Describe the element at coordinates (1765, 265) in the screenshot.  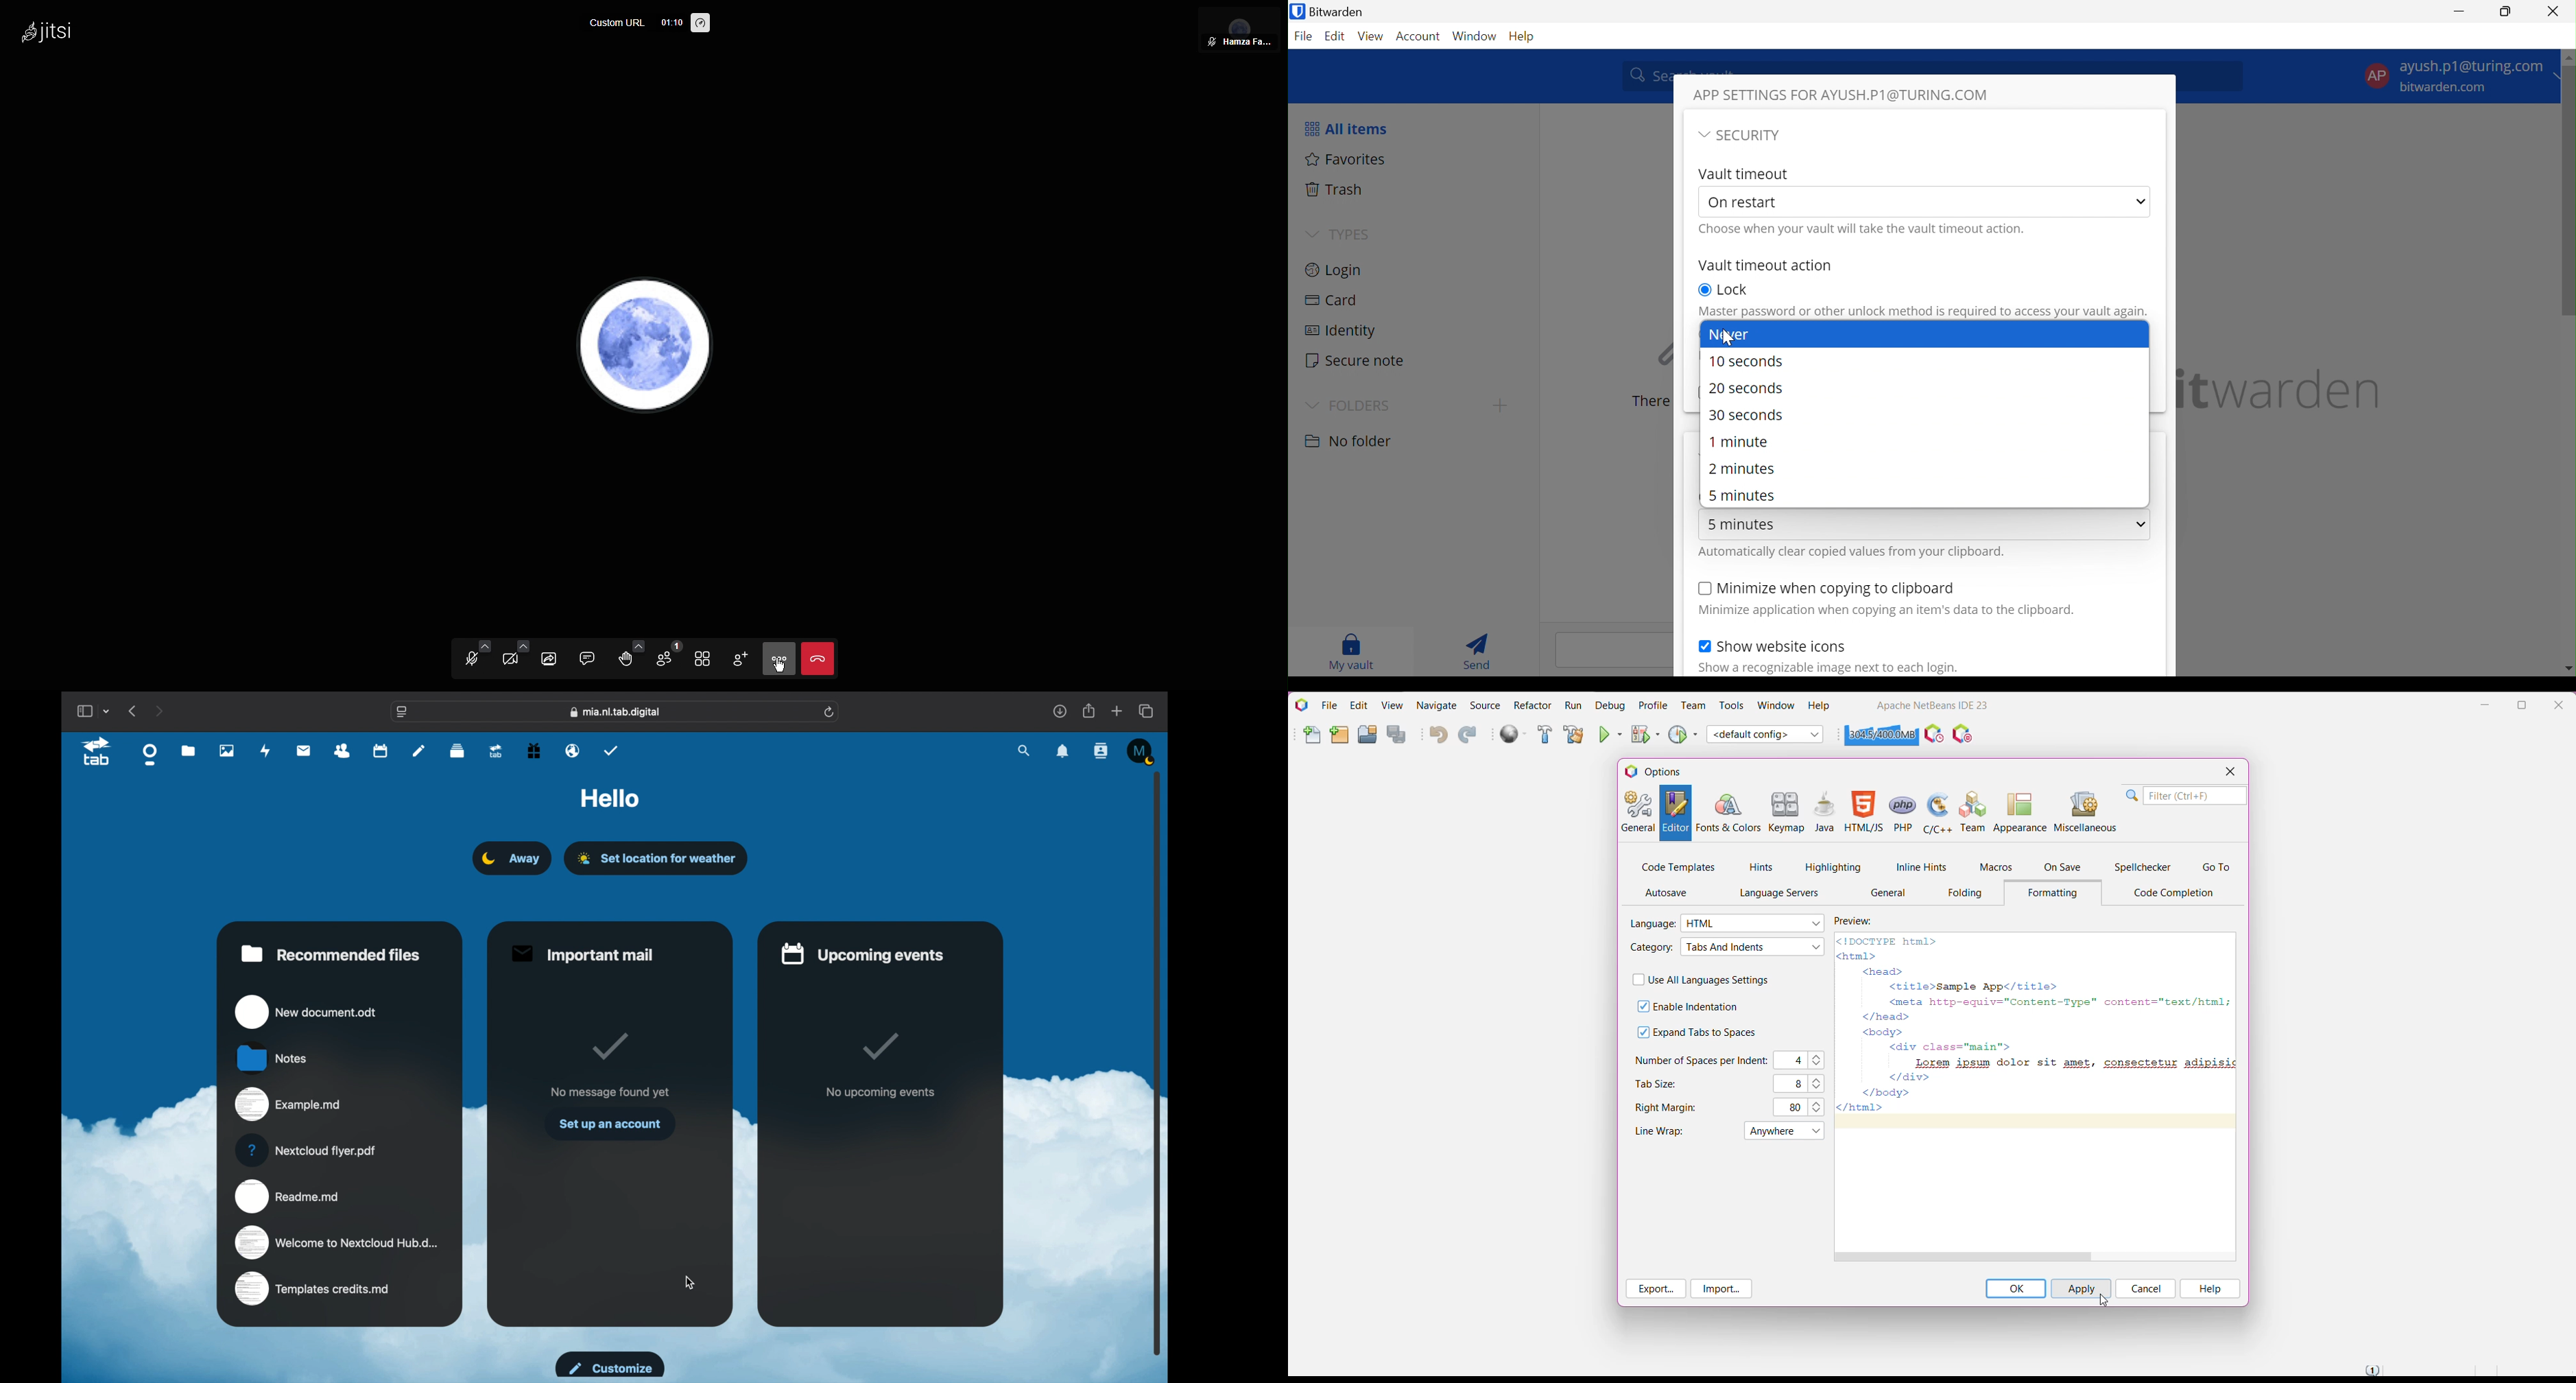
I see `Vault timeout action` at that location.